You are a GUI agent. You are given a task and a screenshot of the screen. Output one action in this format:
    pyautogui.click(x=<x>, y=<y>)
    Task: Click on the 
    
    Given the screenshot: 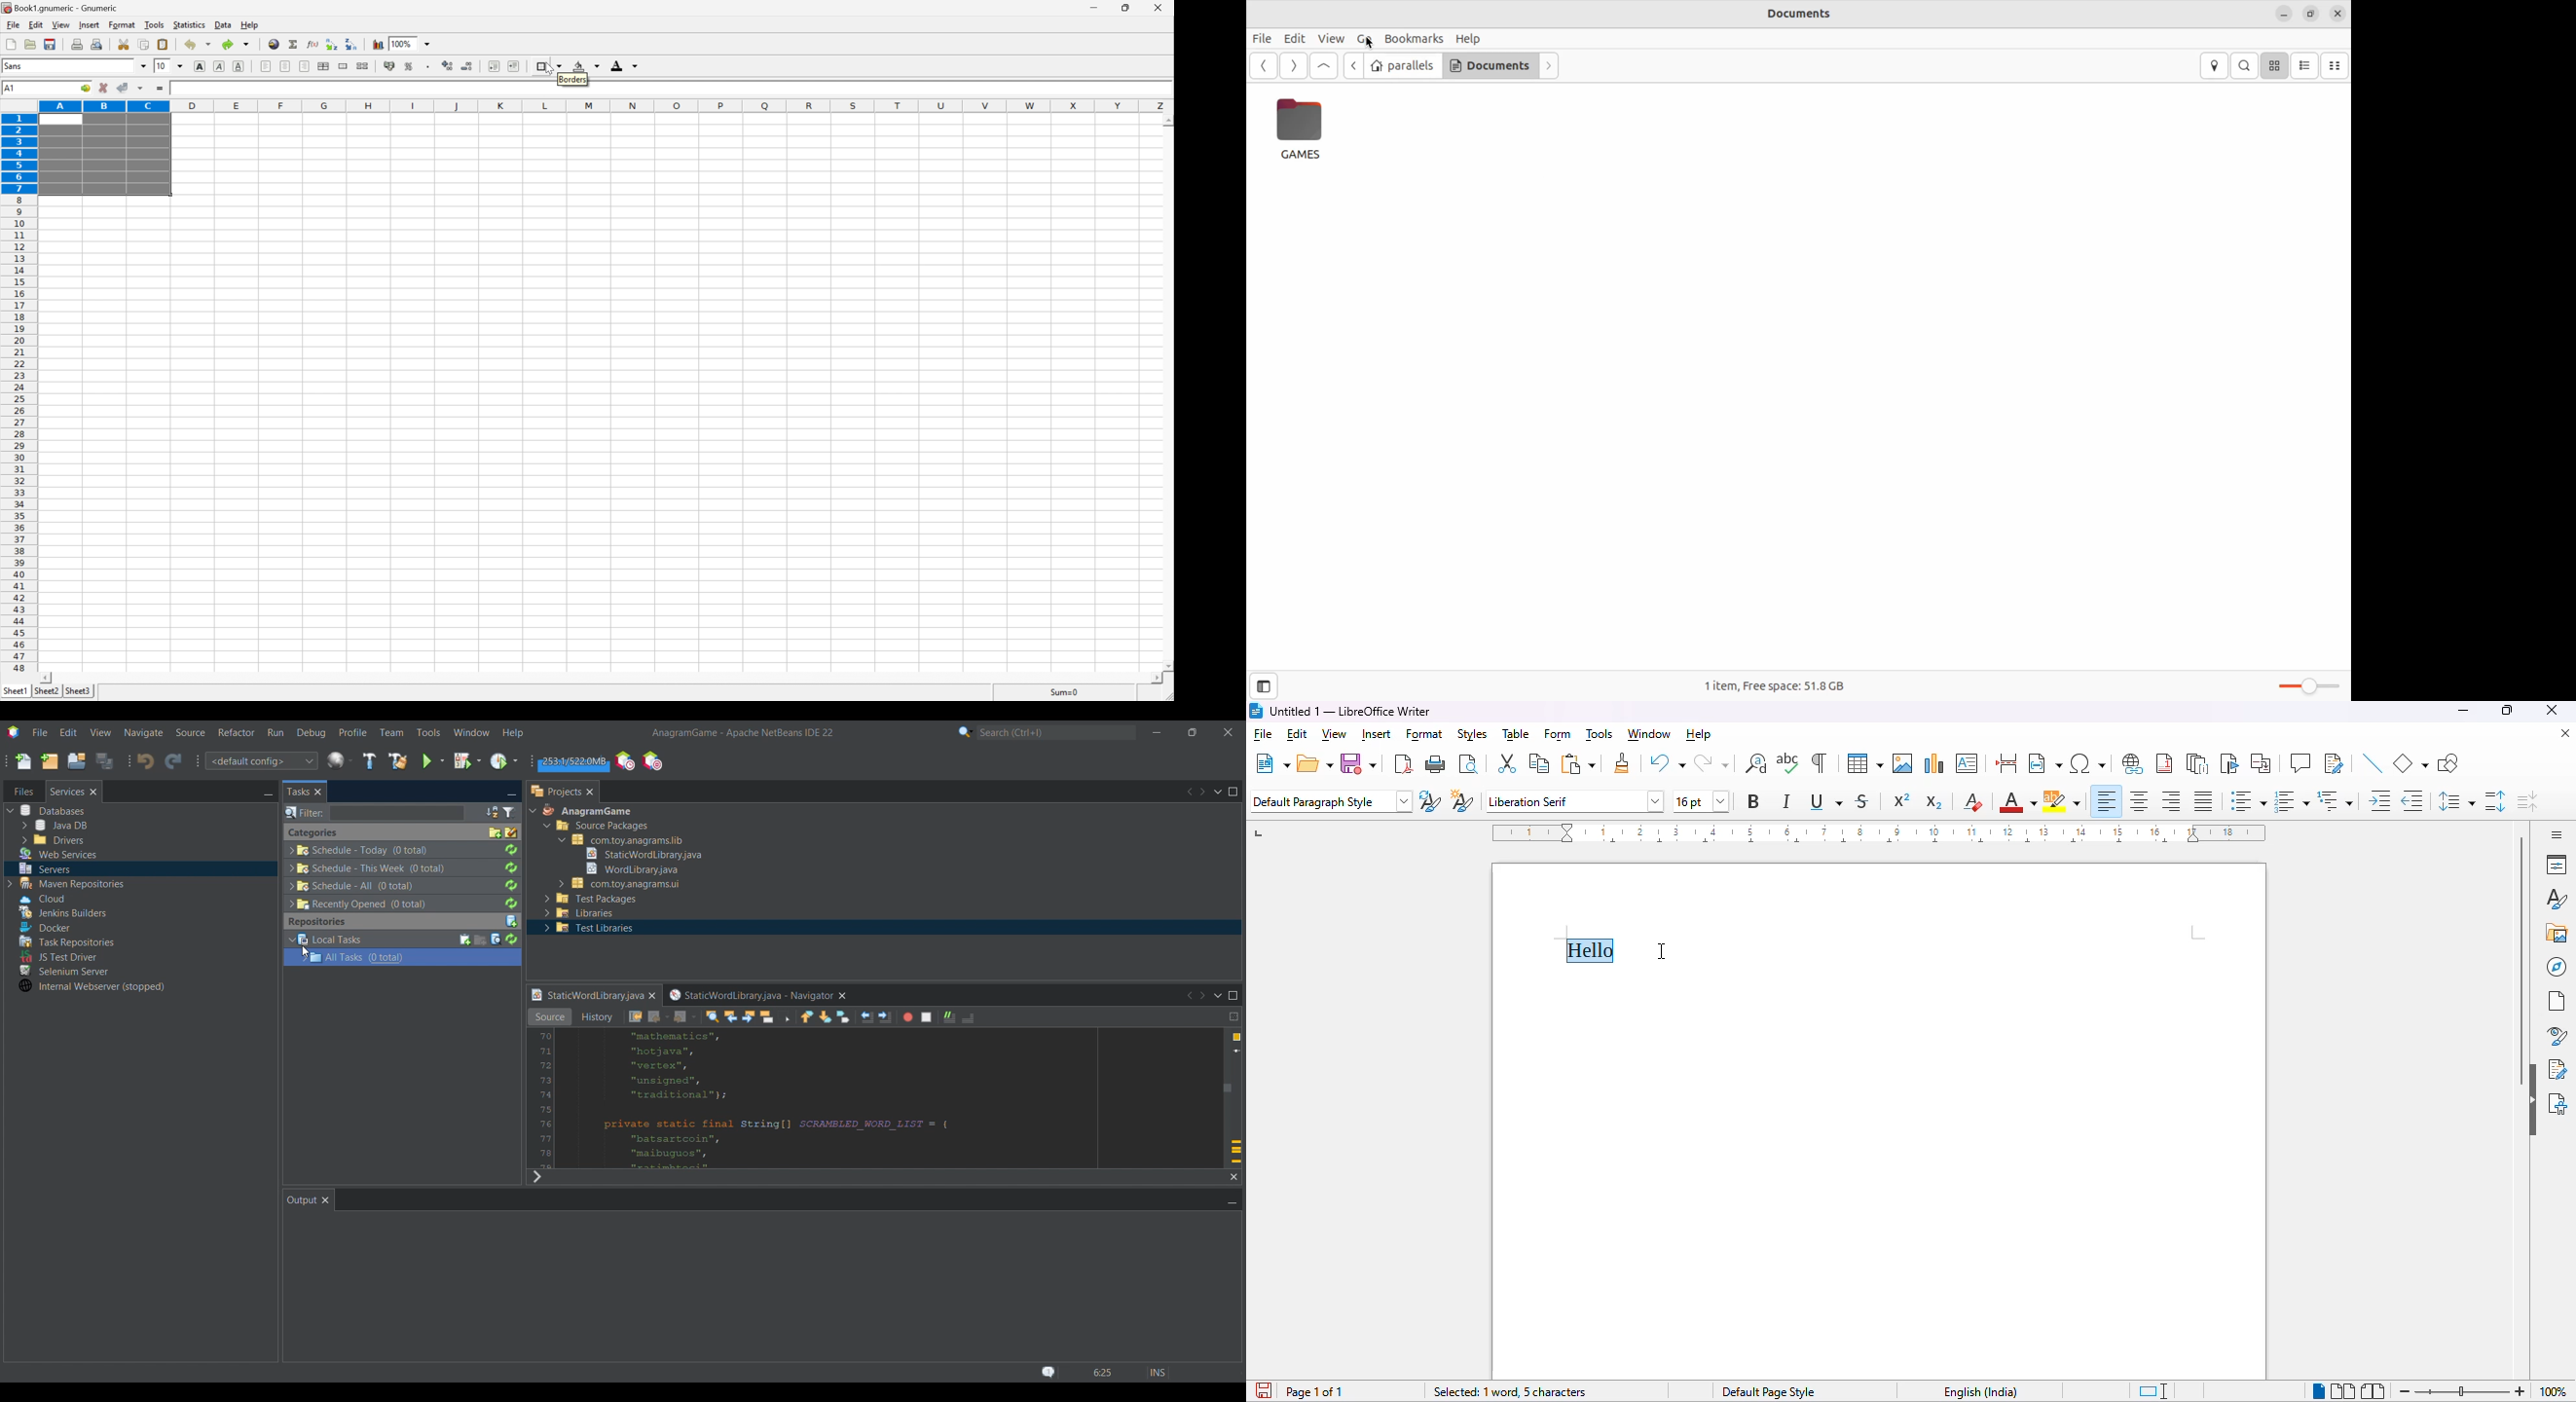 What is the action you would take?
    pyautogui.click(x=593, y=1016)
    